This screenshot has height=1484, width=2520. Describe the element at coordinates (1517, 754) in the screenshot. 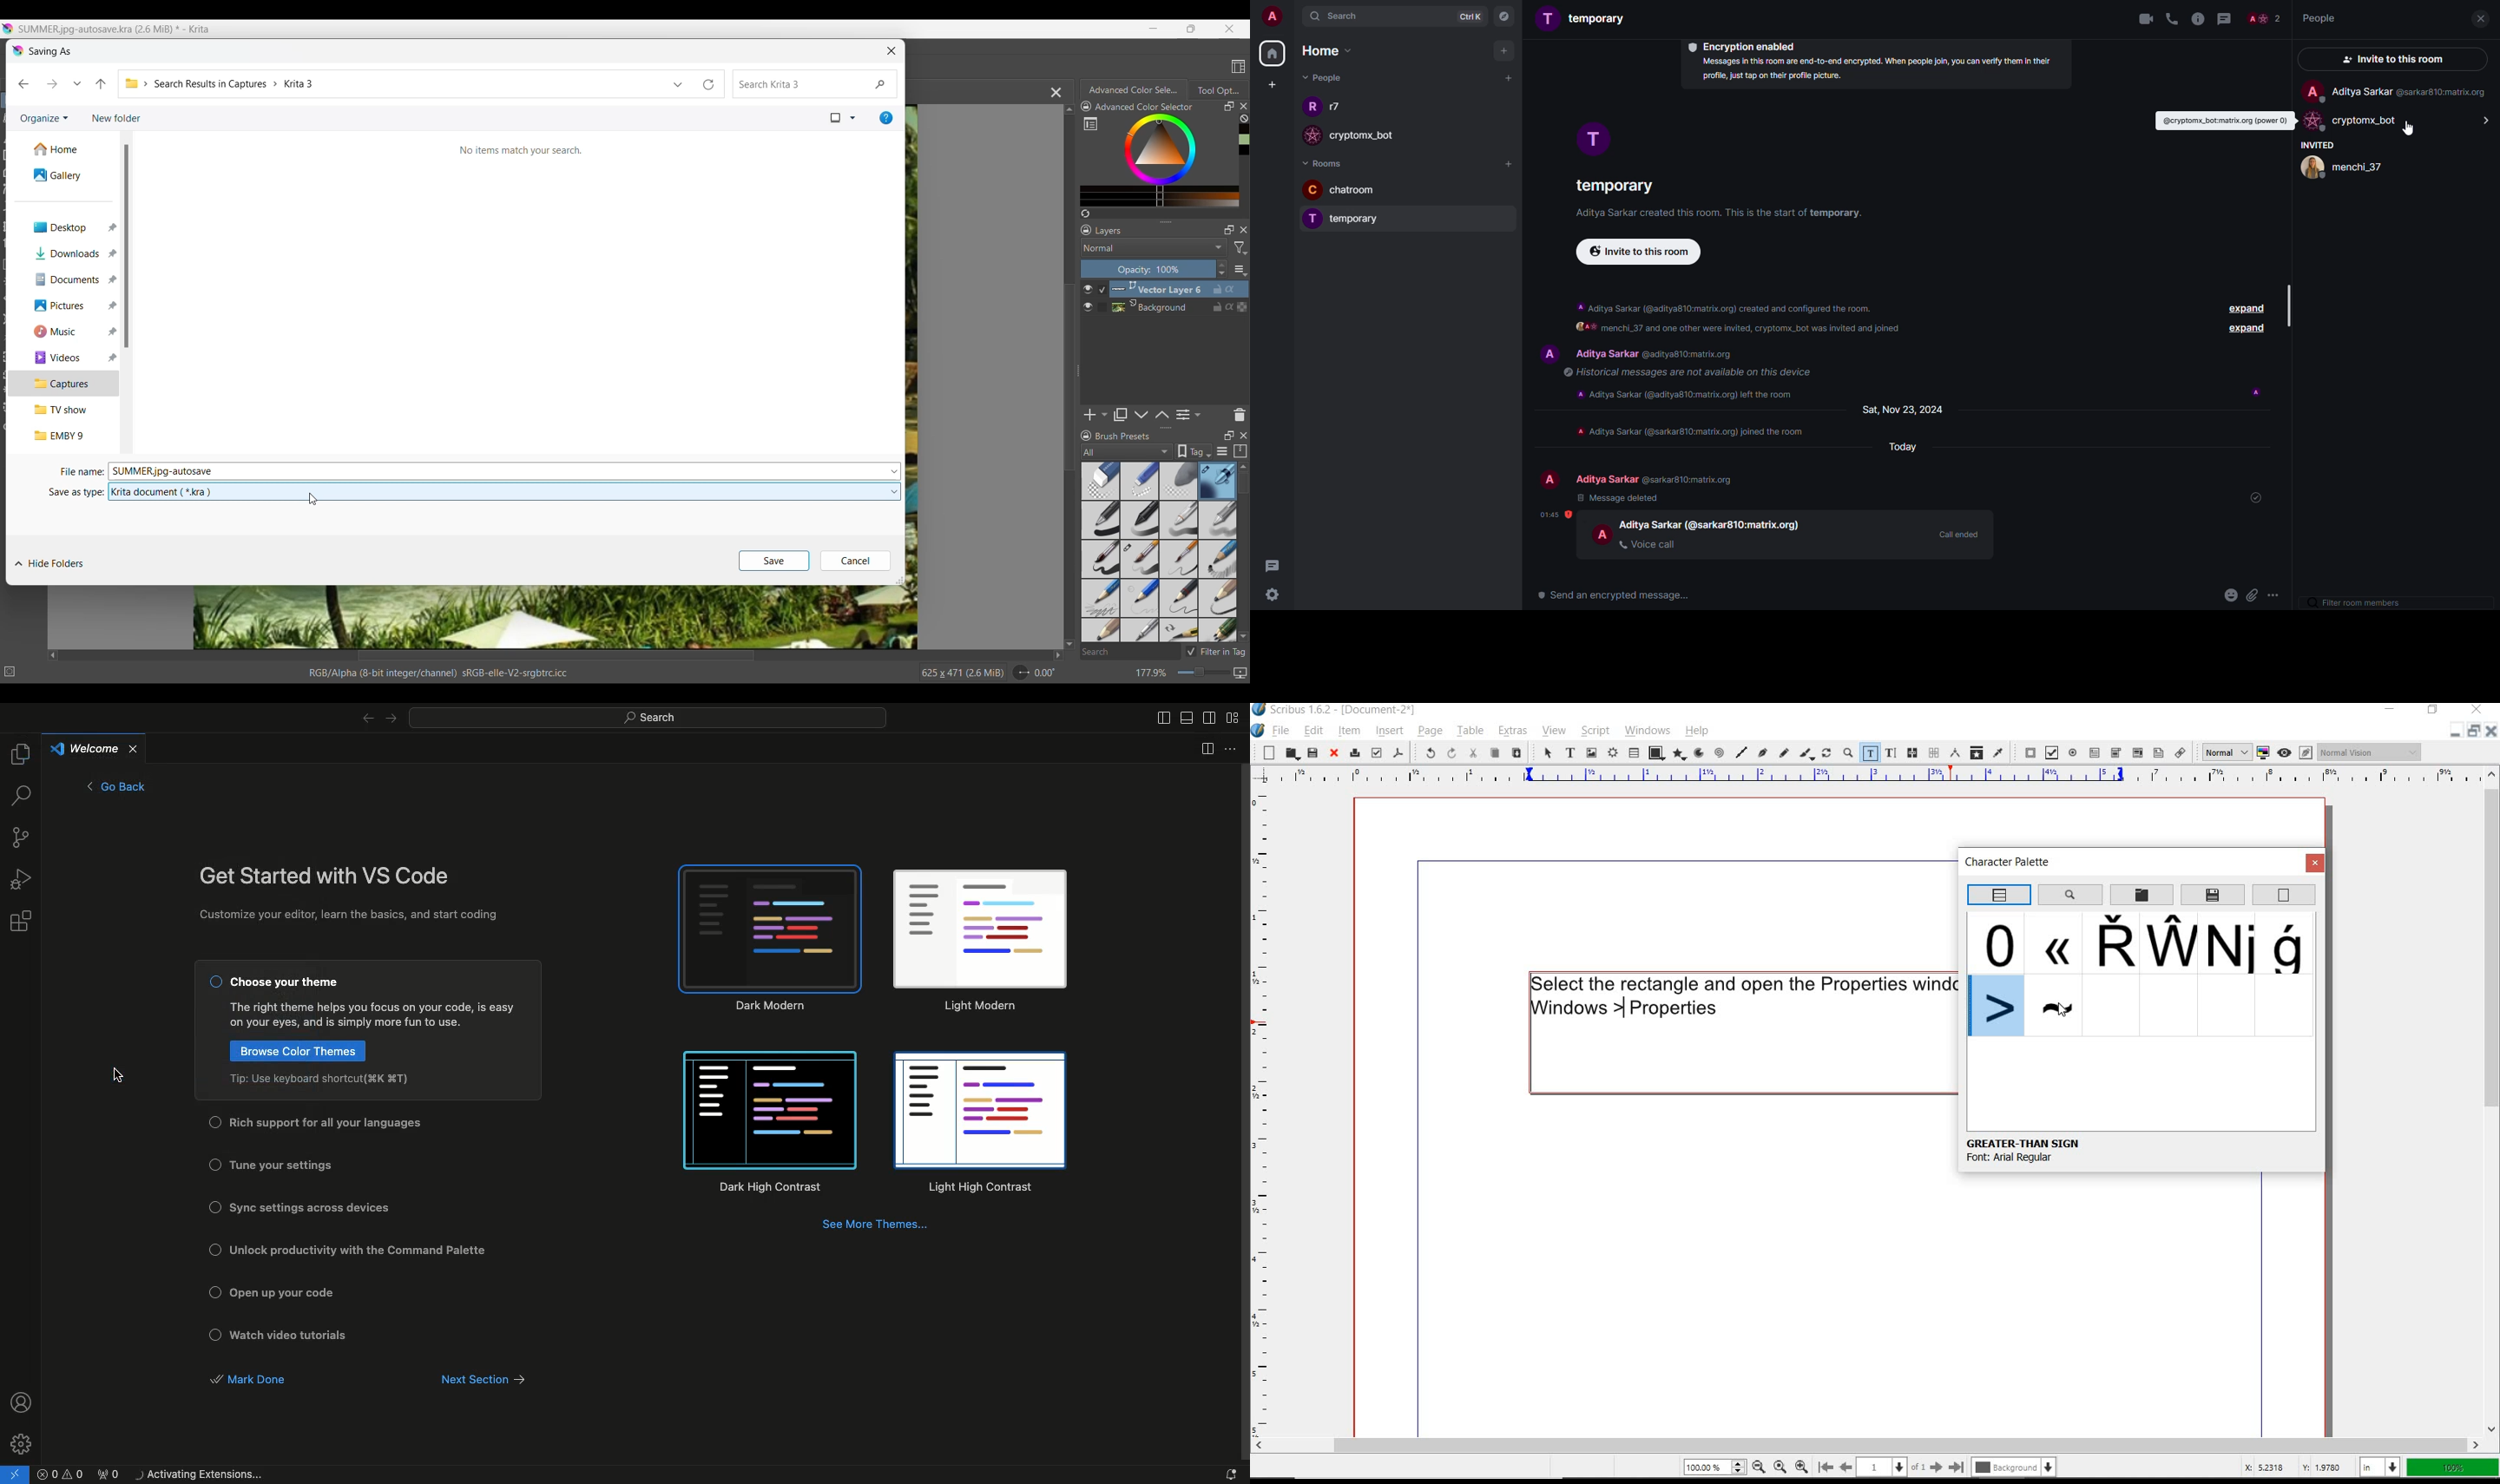

I see `paste` at that location.